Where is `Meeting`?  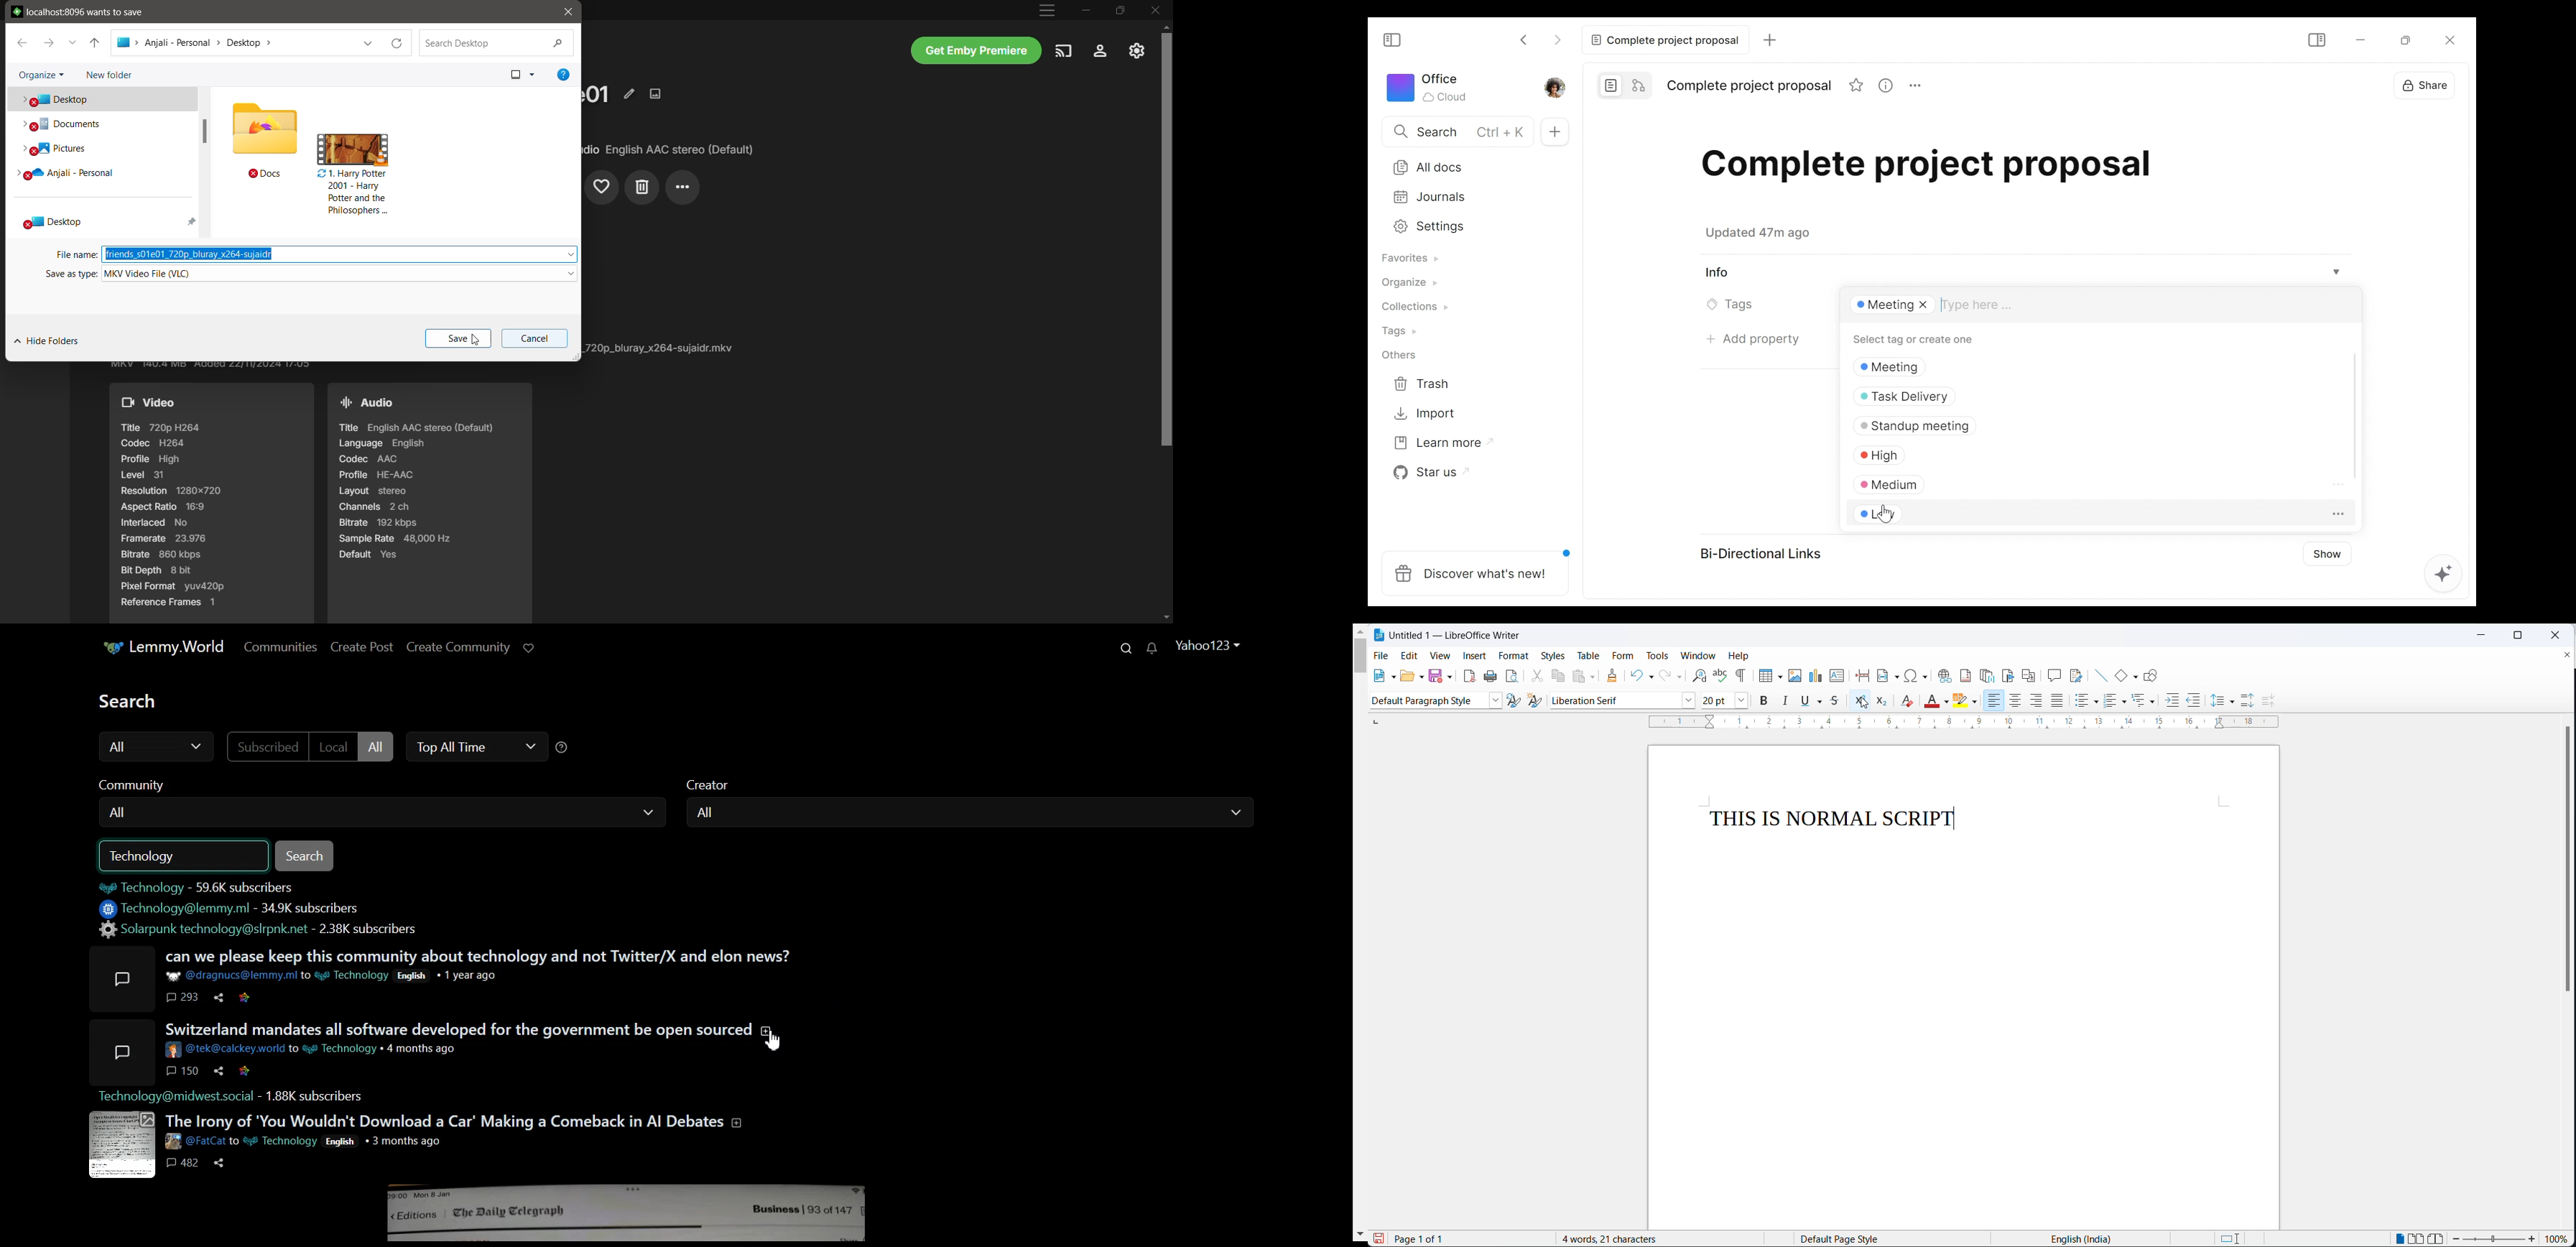 Meeting is located at coordinates (1890, 306).